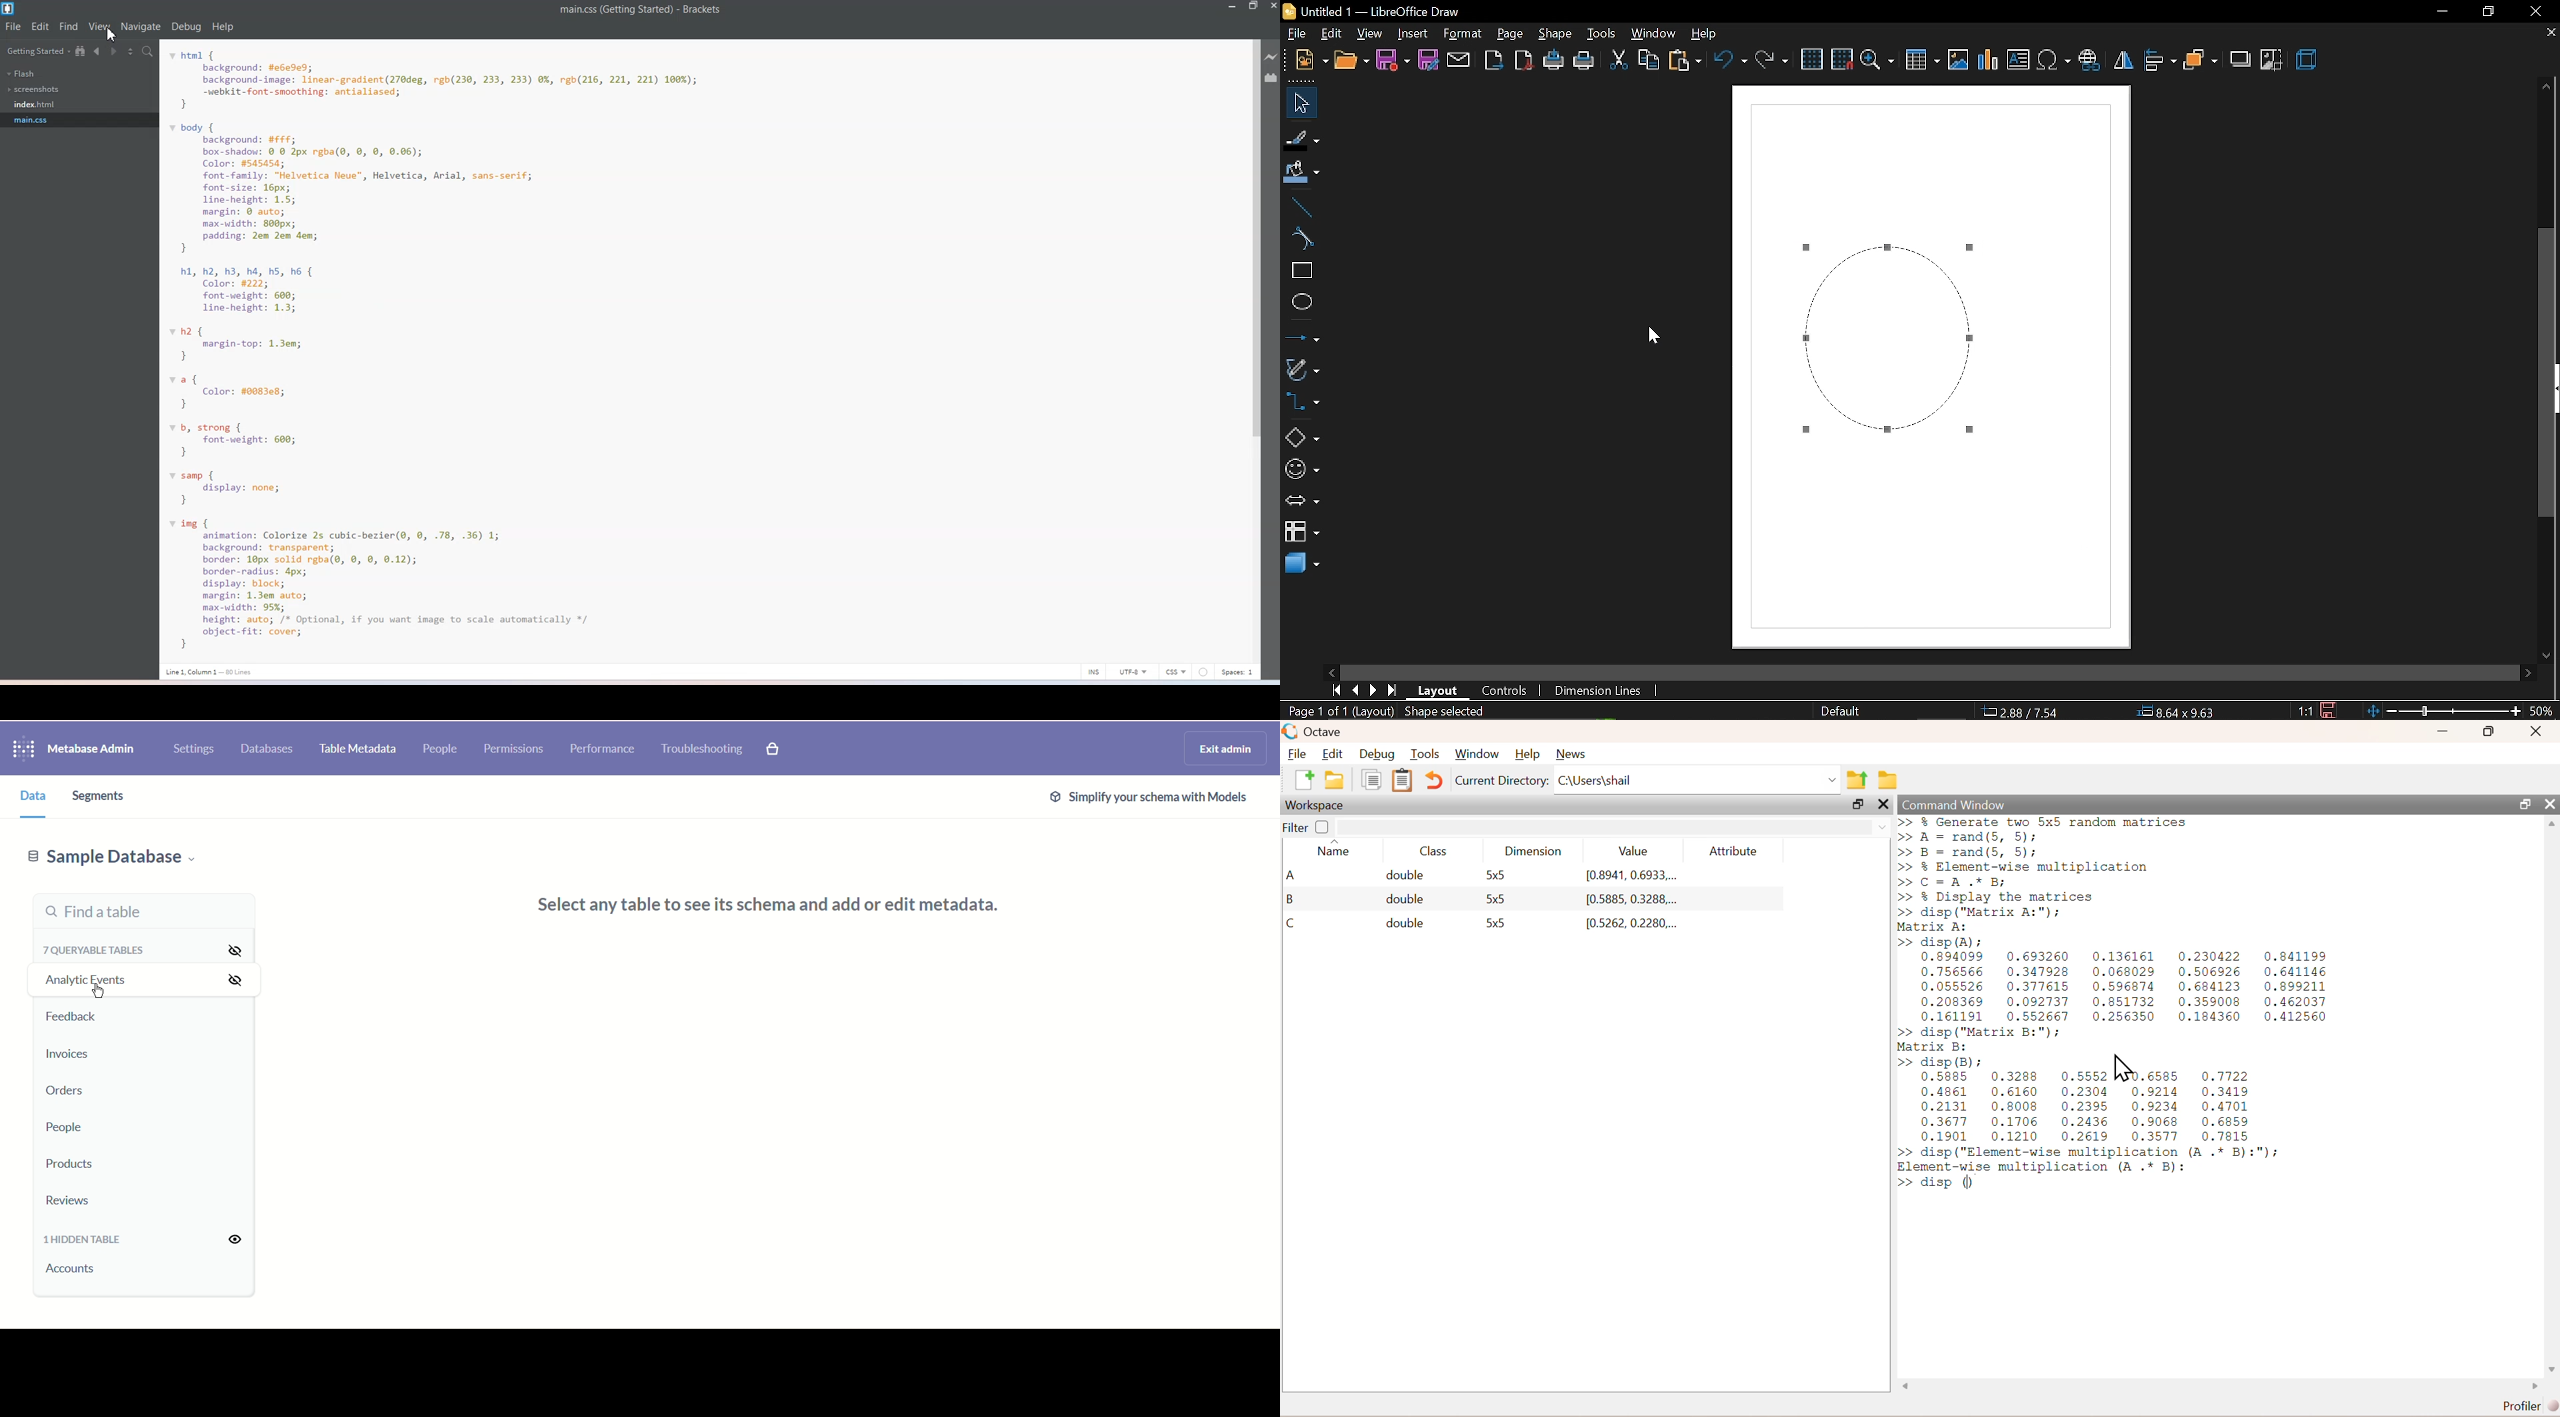  What do you see at coordinates (1730, 61) in the screenshot?
I see `undo` at bounding box center [1730, 61].